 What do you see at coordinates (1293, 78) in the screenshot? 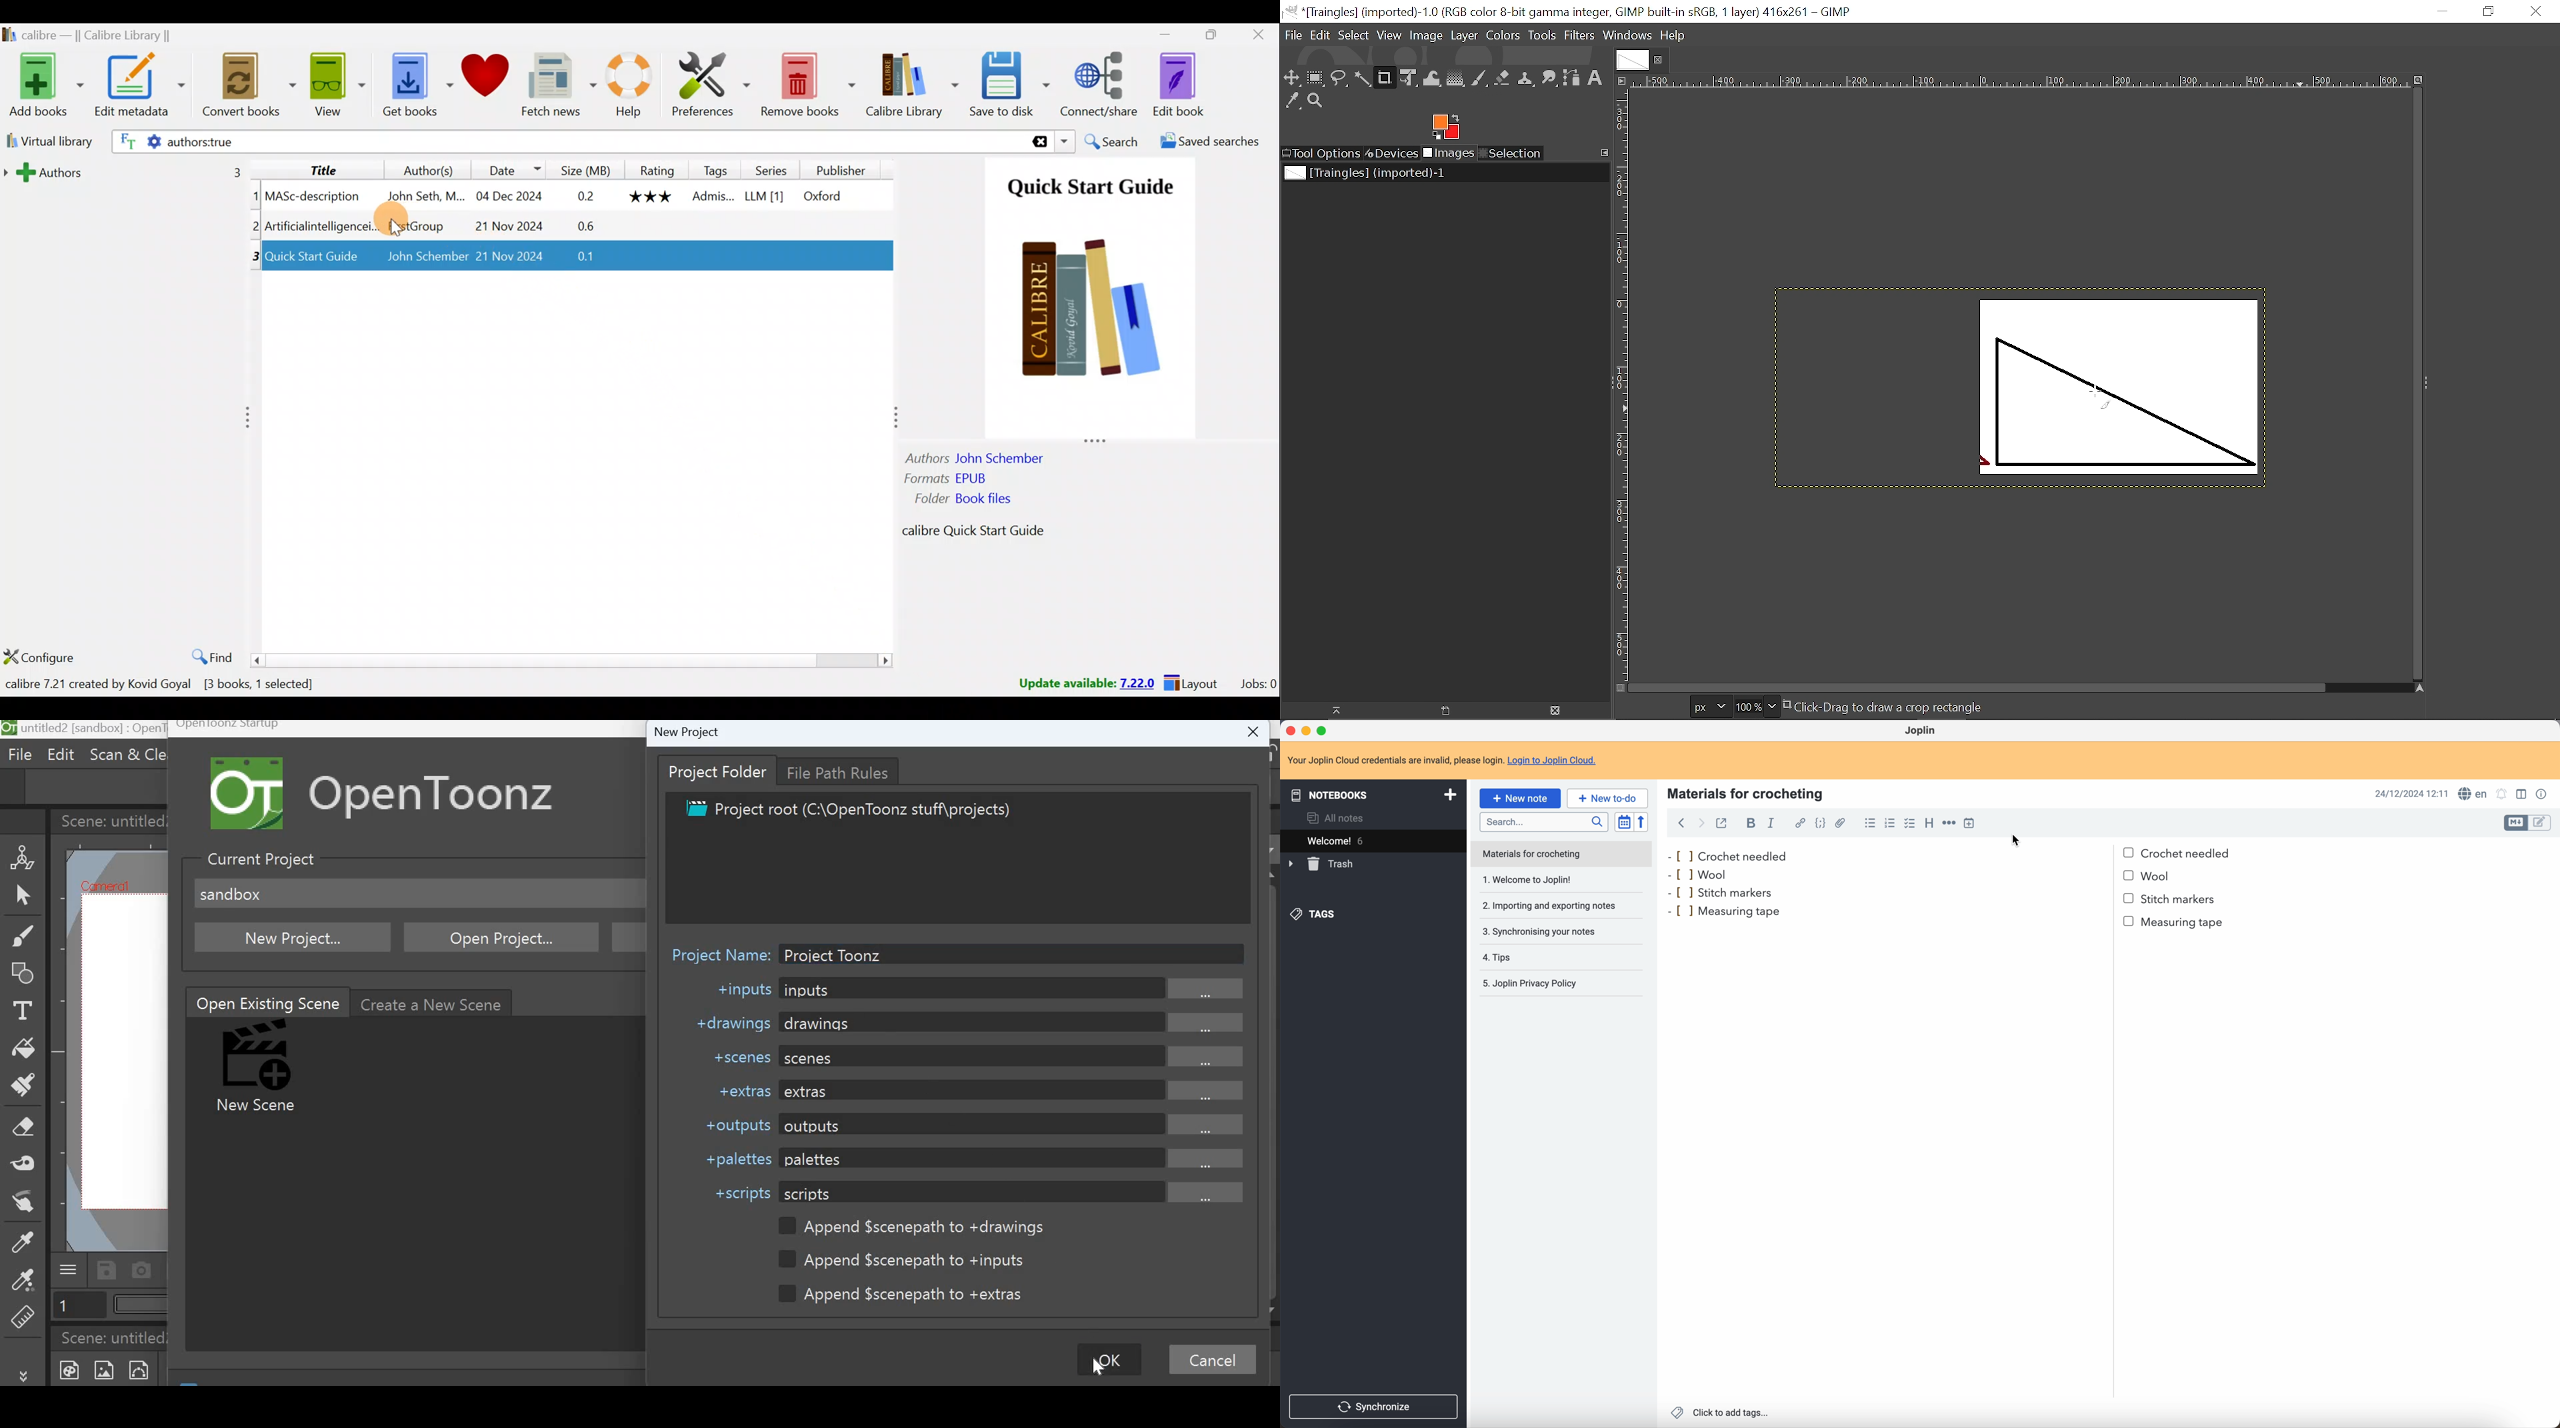
I see `move tool` at bounding box center [1293, 78].